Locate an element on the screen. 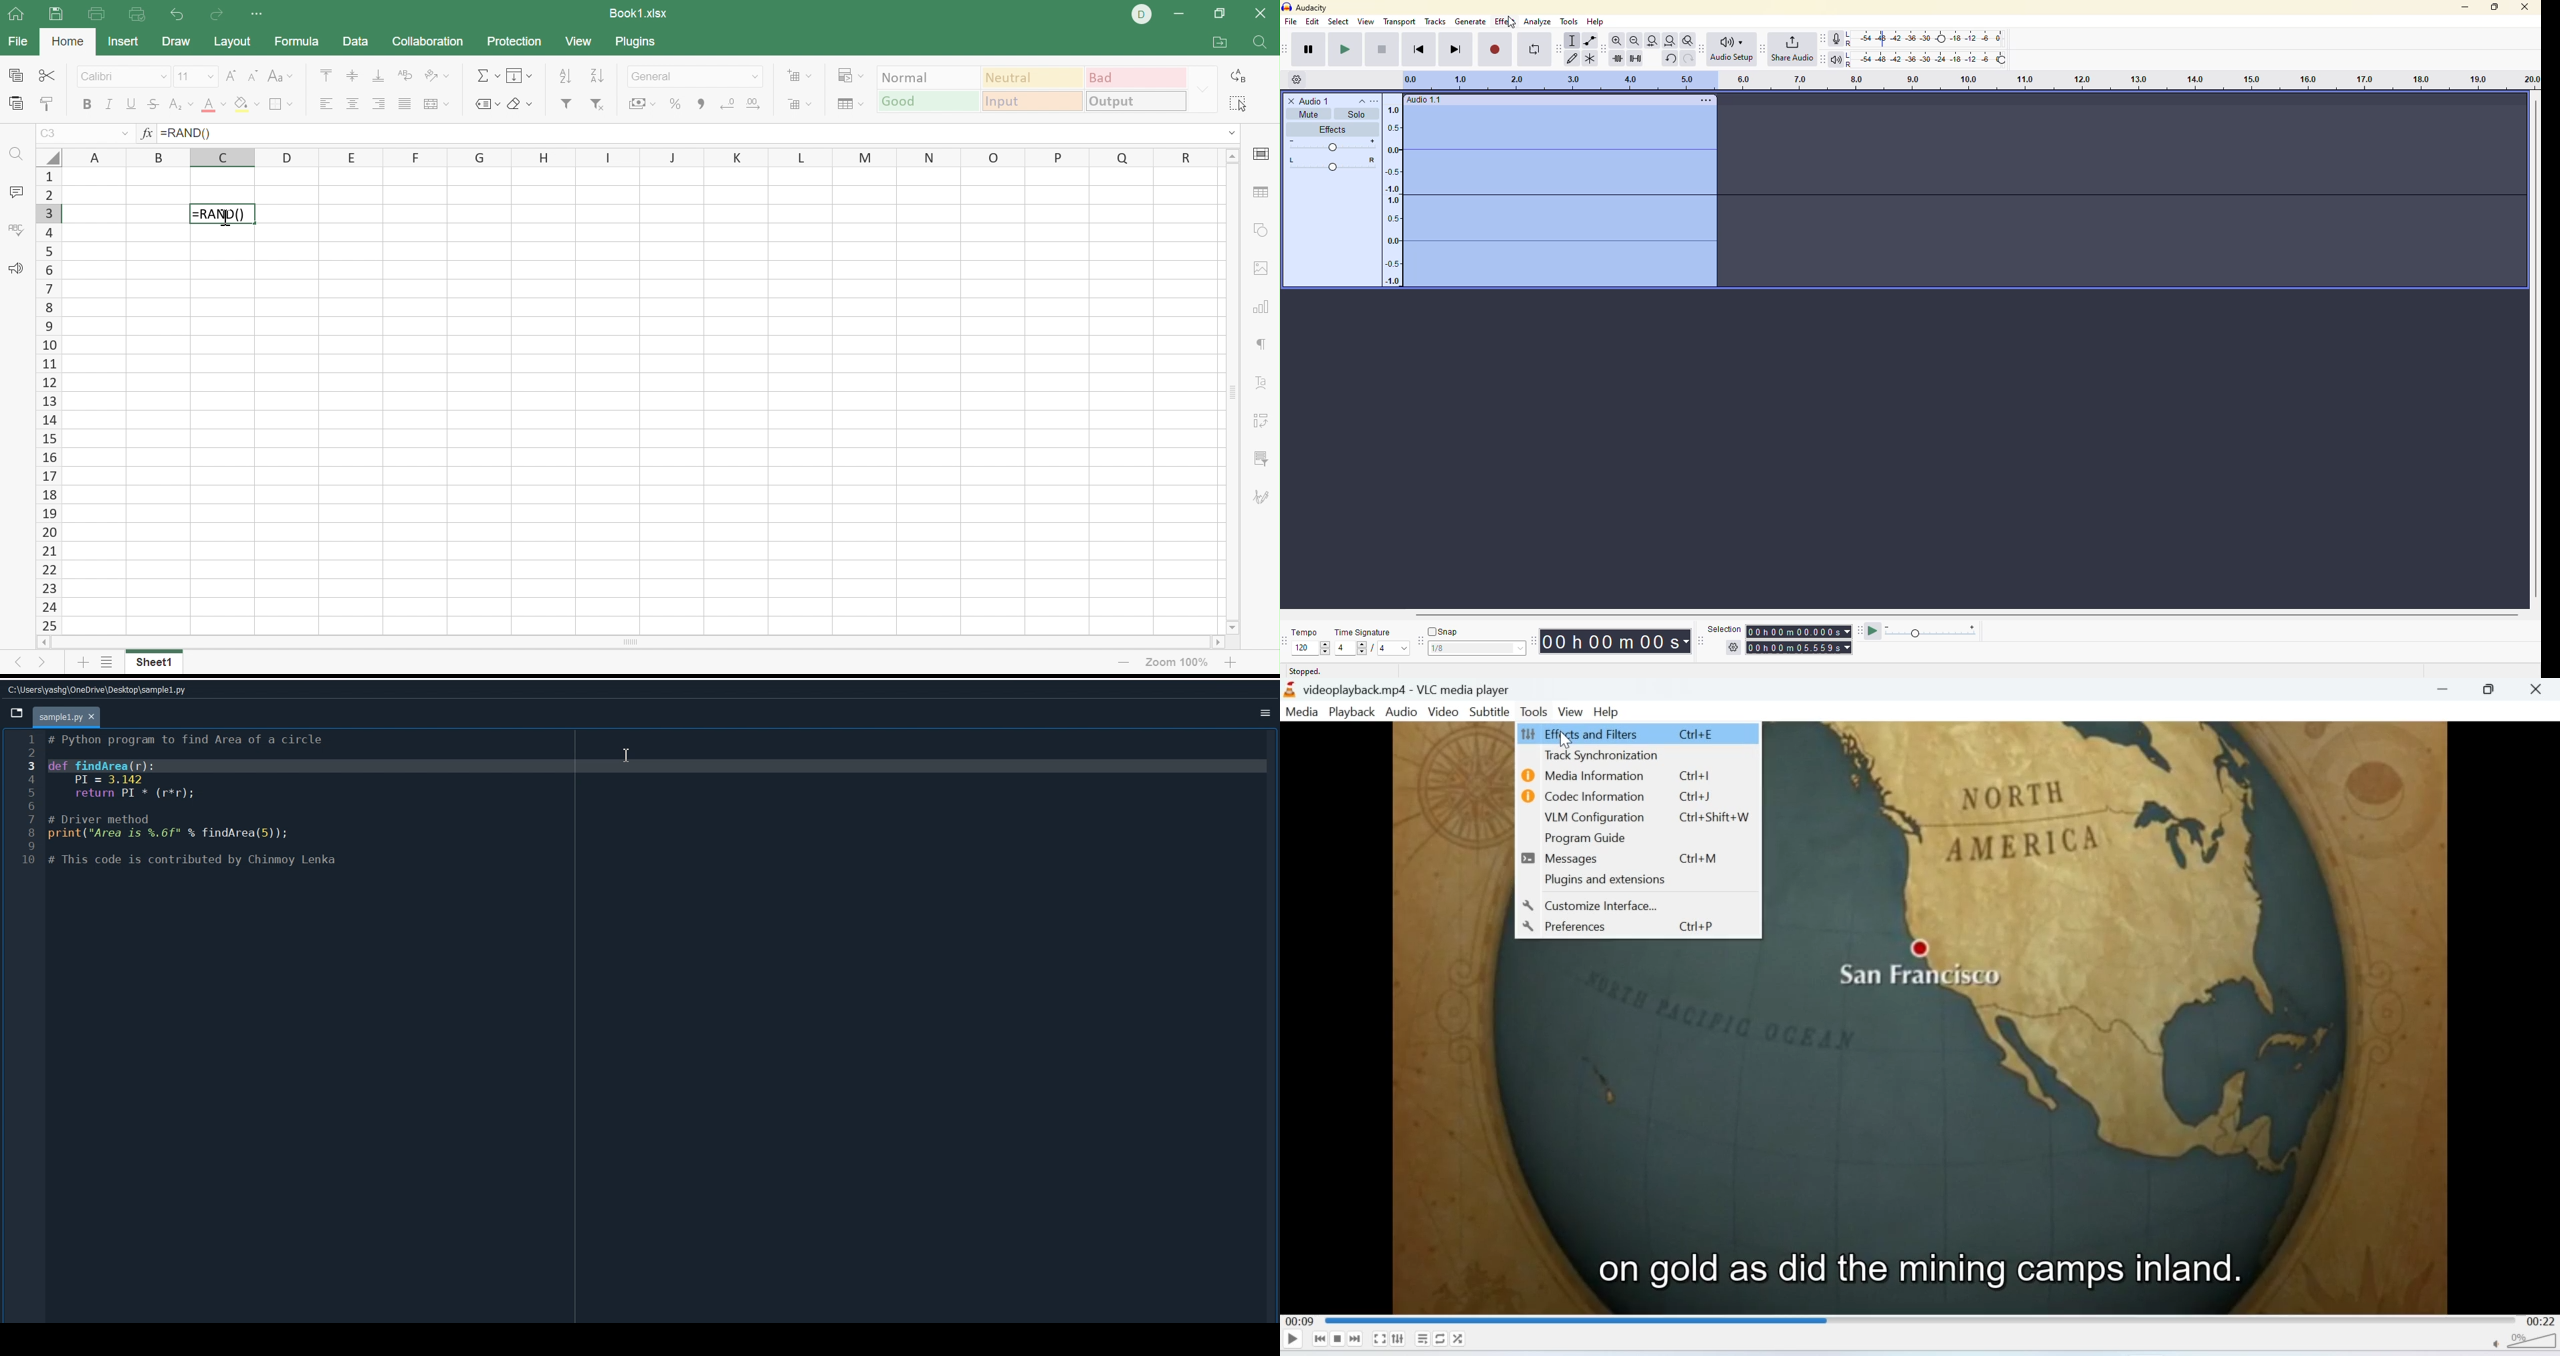  Scroll up is located at coordinates (1231, 155).